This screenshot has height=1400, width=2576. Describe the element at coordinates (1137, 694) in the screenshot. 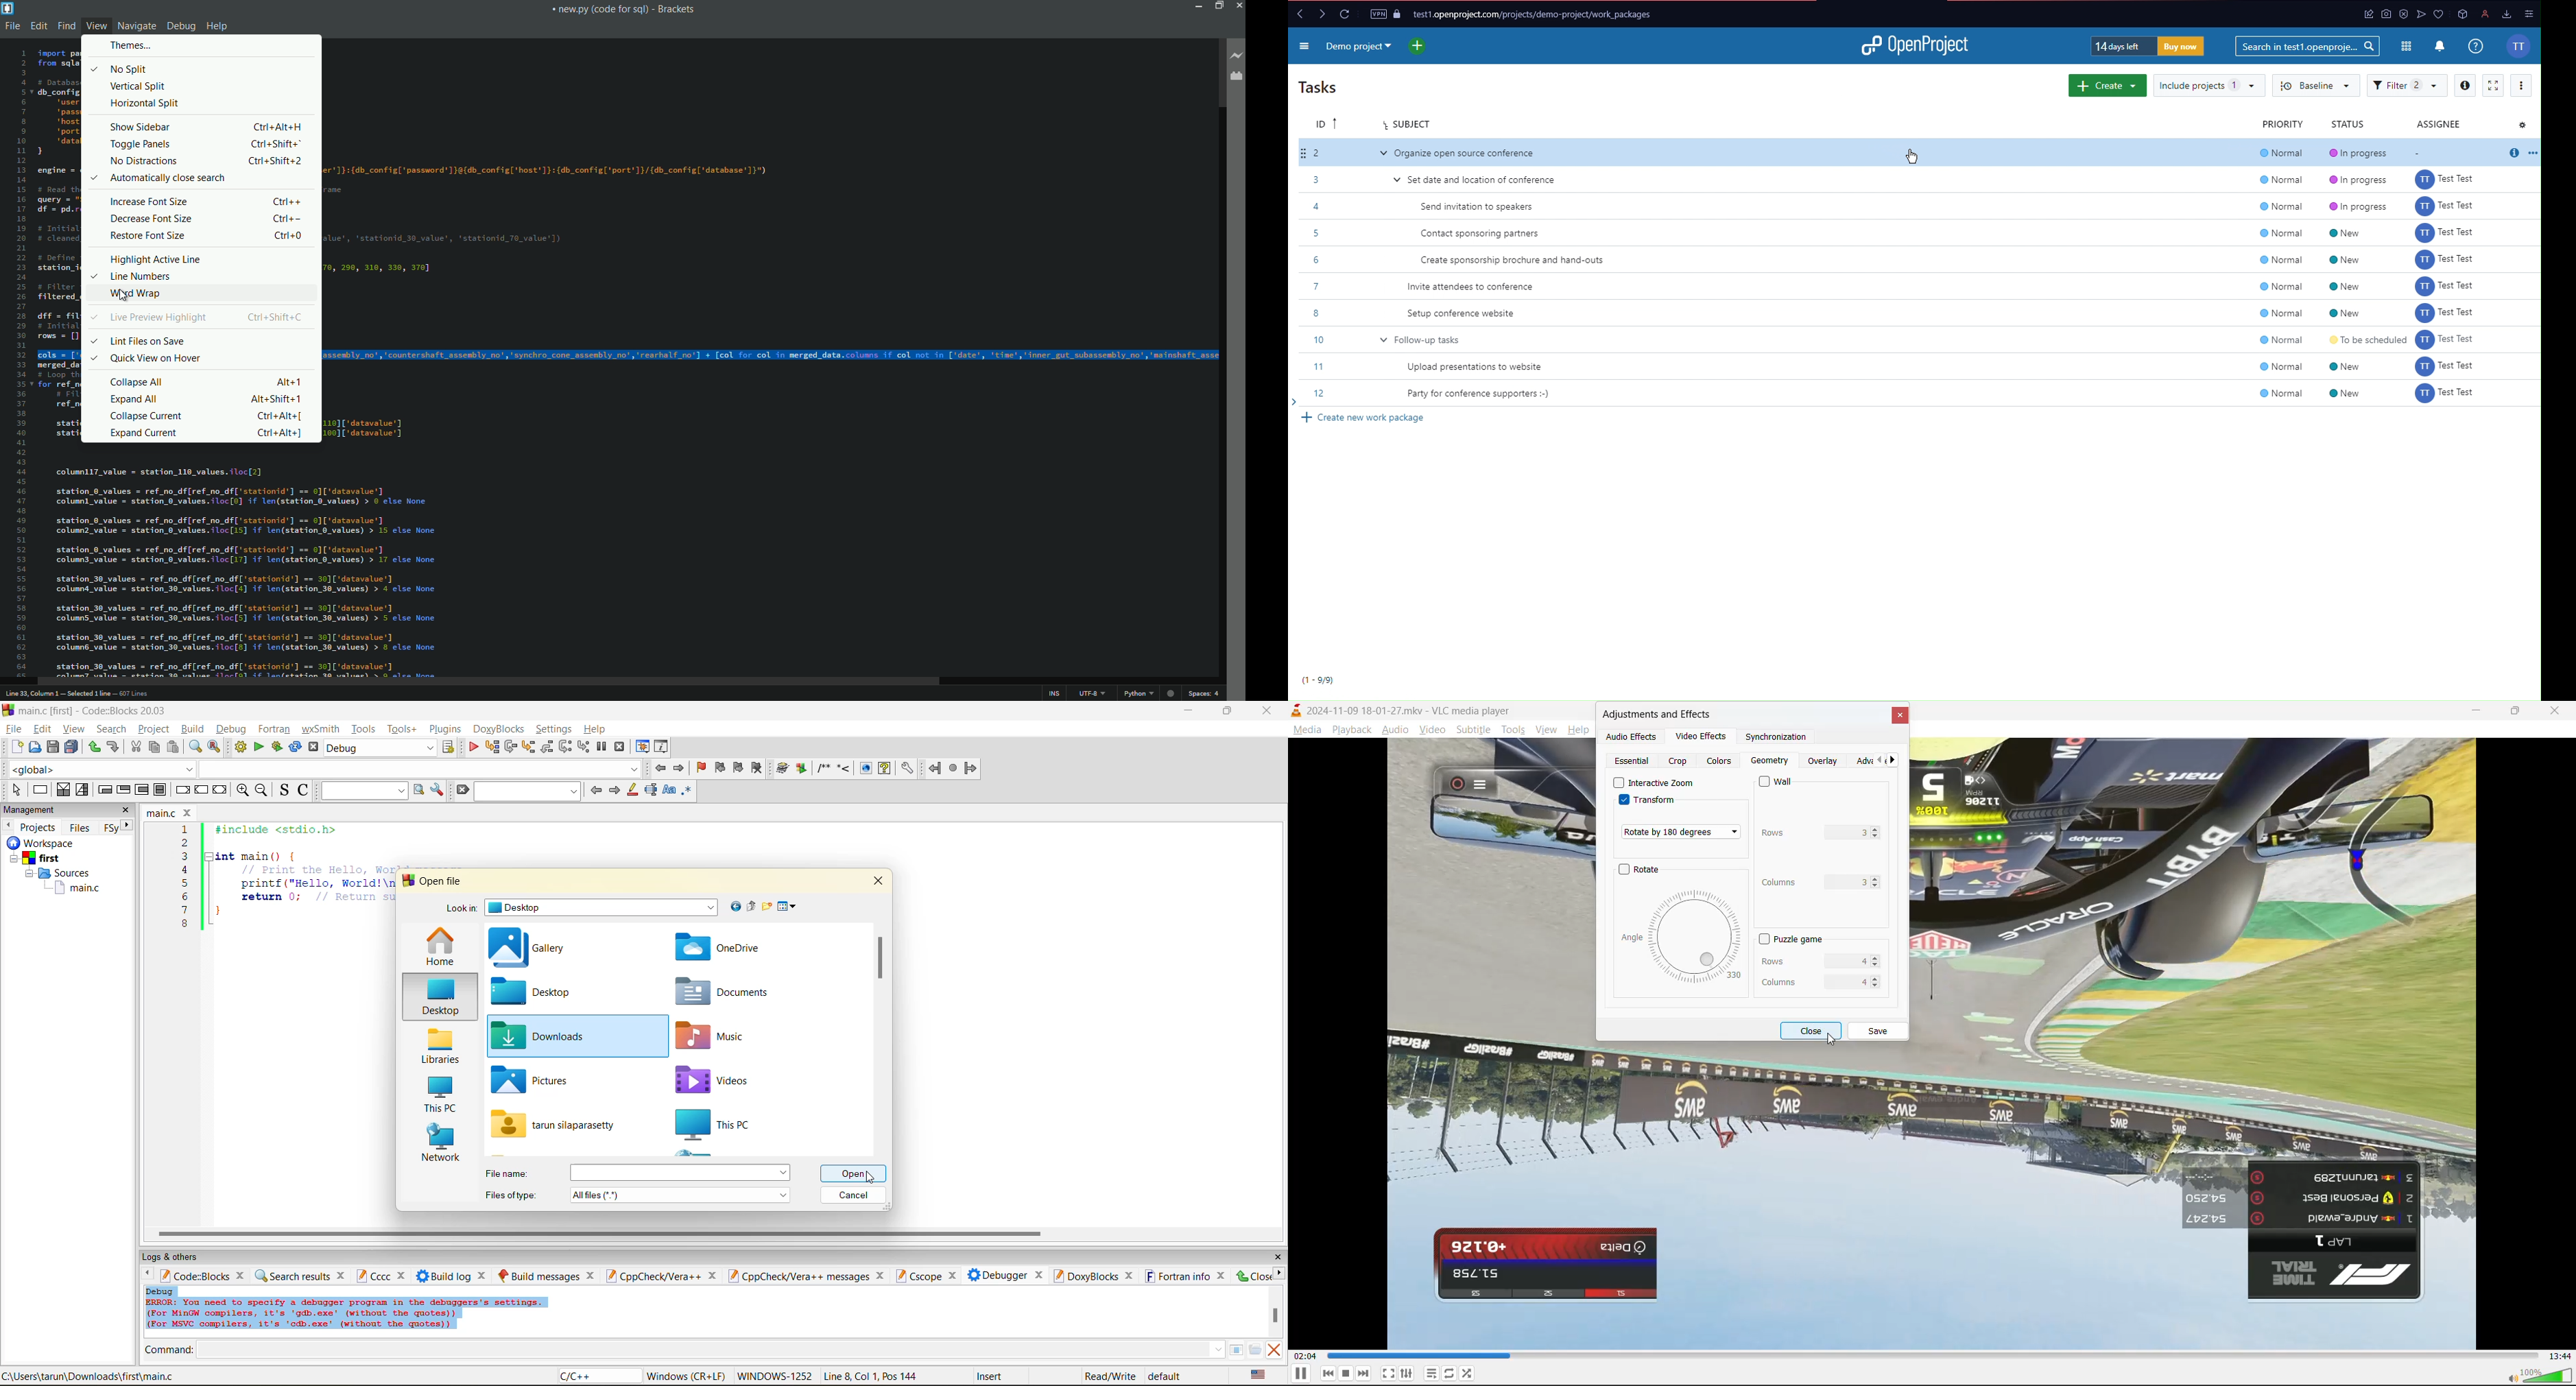

I see `file format` at that location.